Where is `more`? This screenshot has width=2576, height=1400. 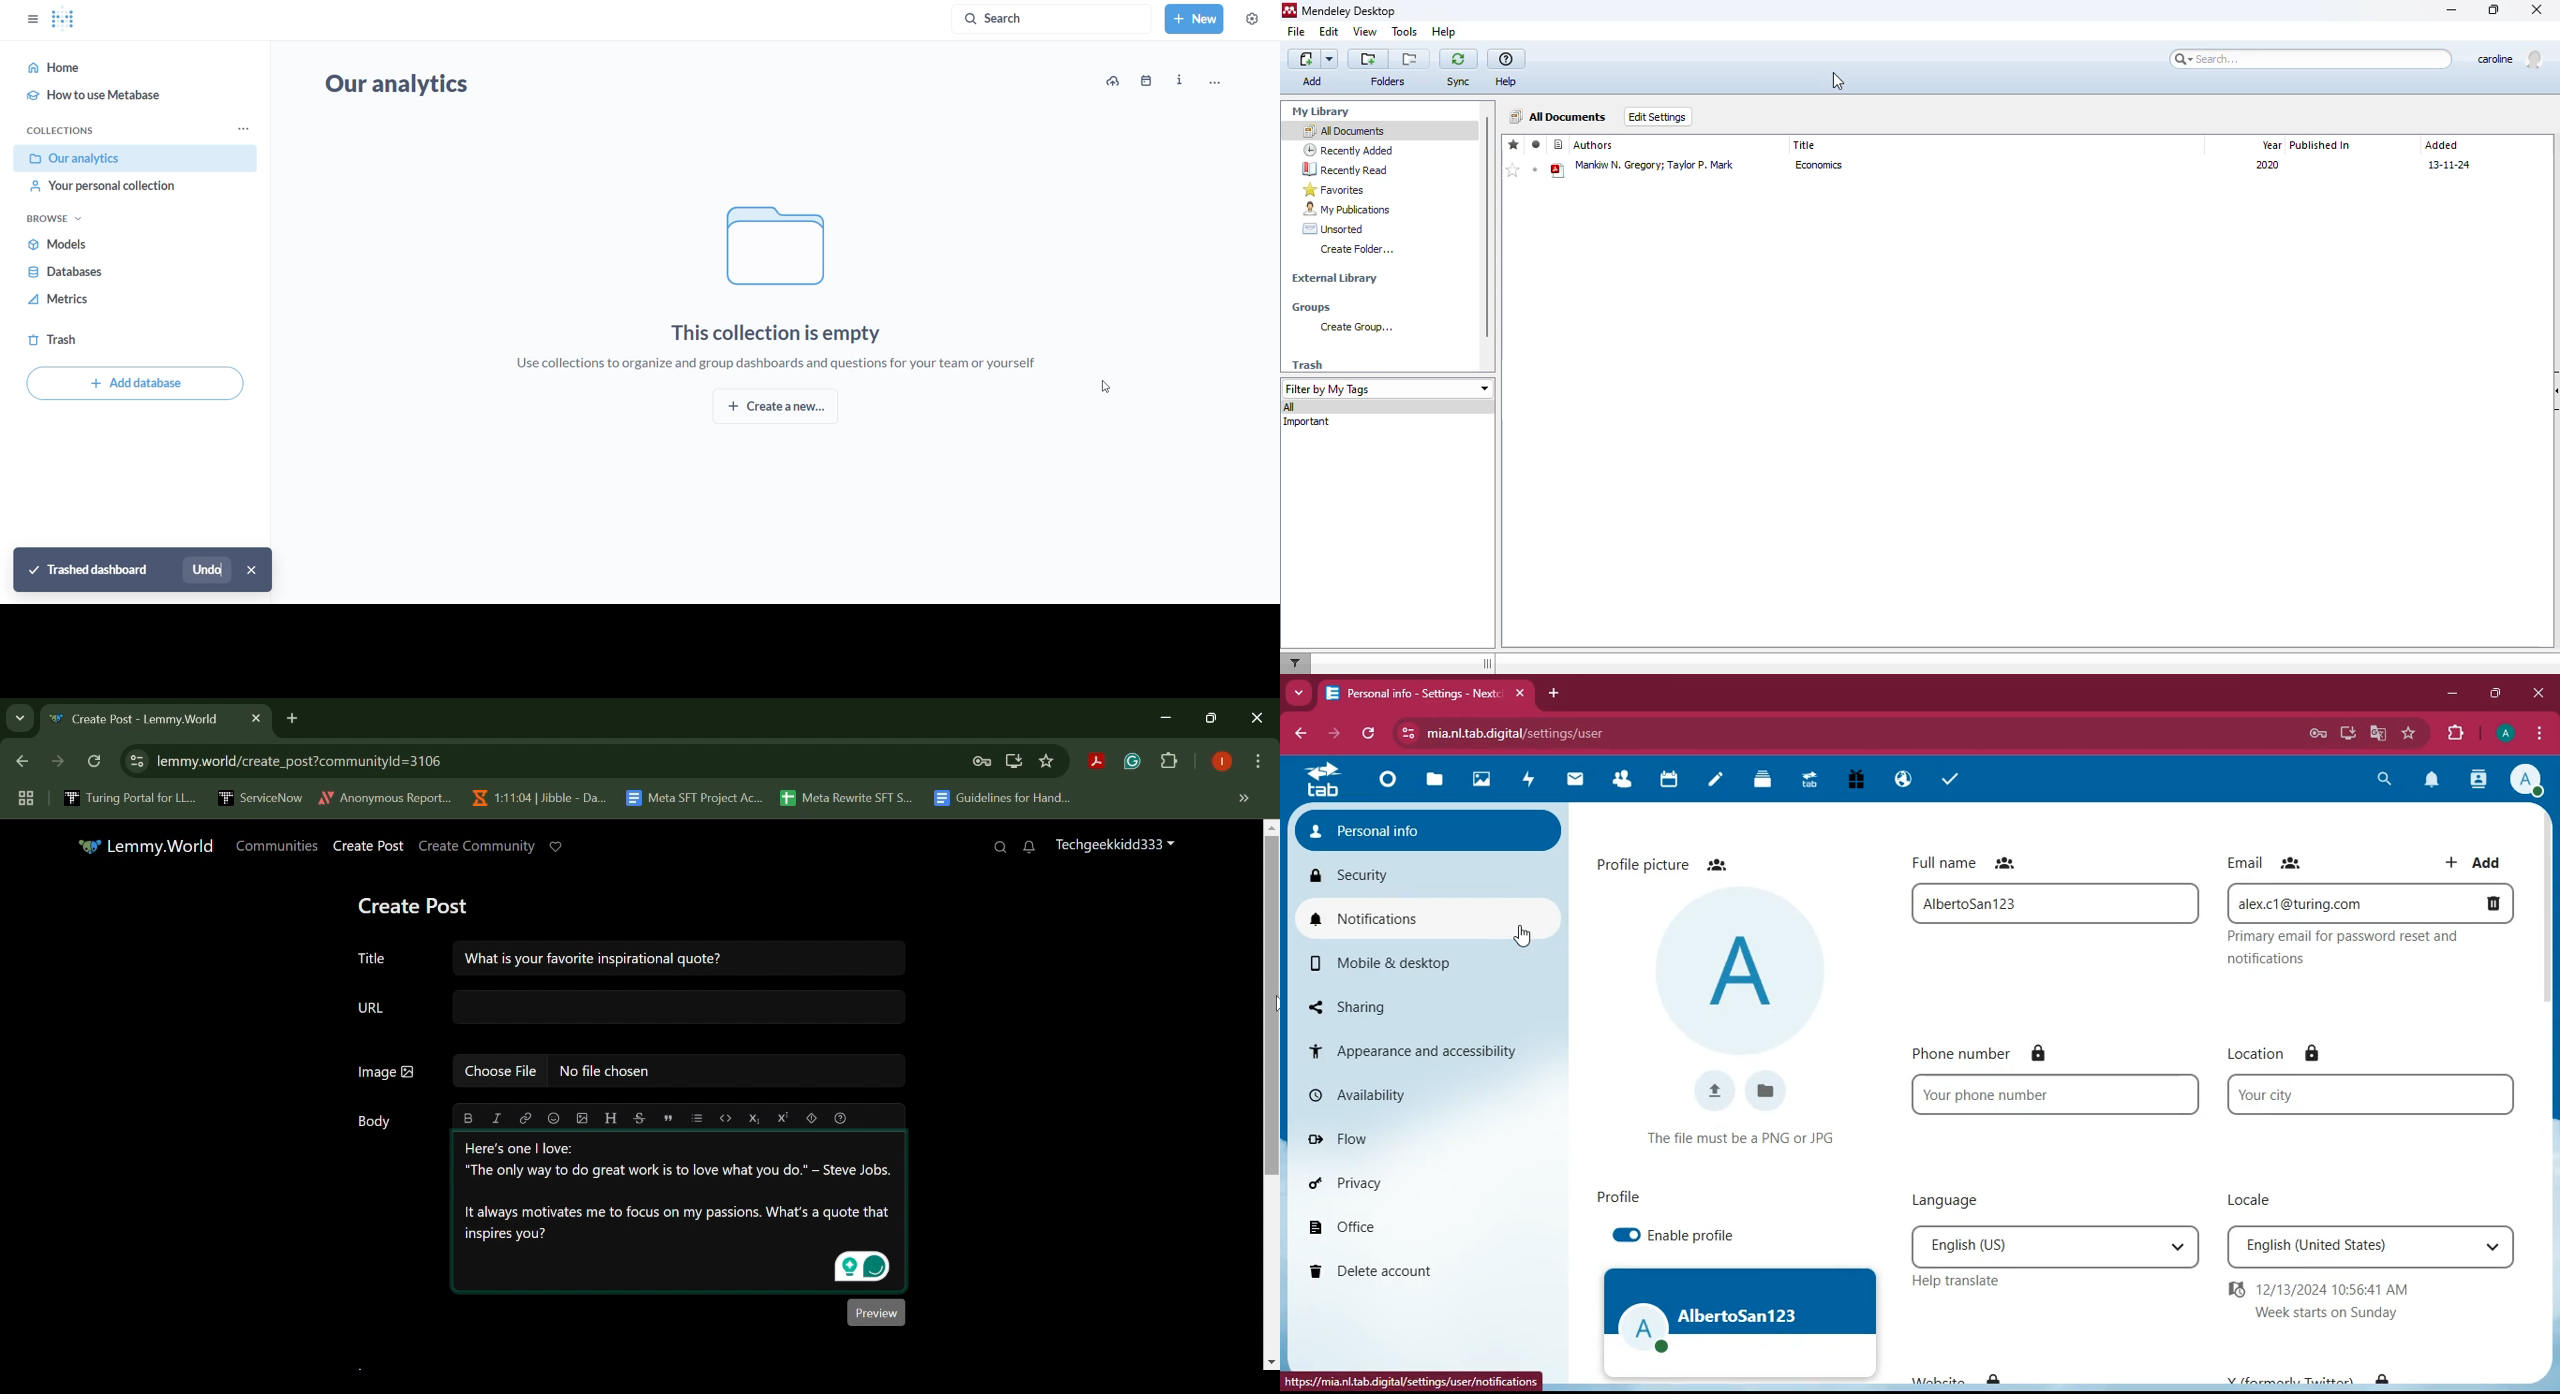 more is located at coordinates (1299, 693).